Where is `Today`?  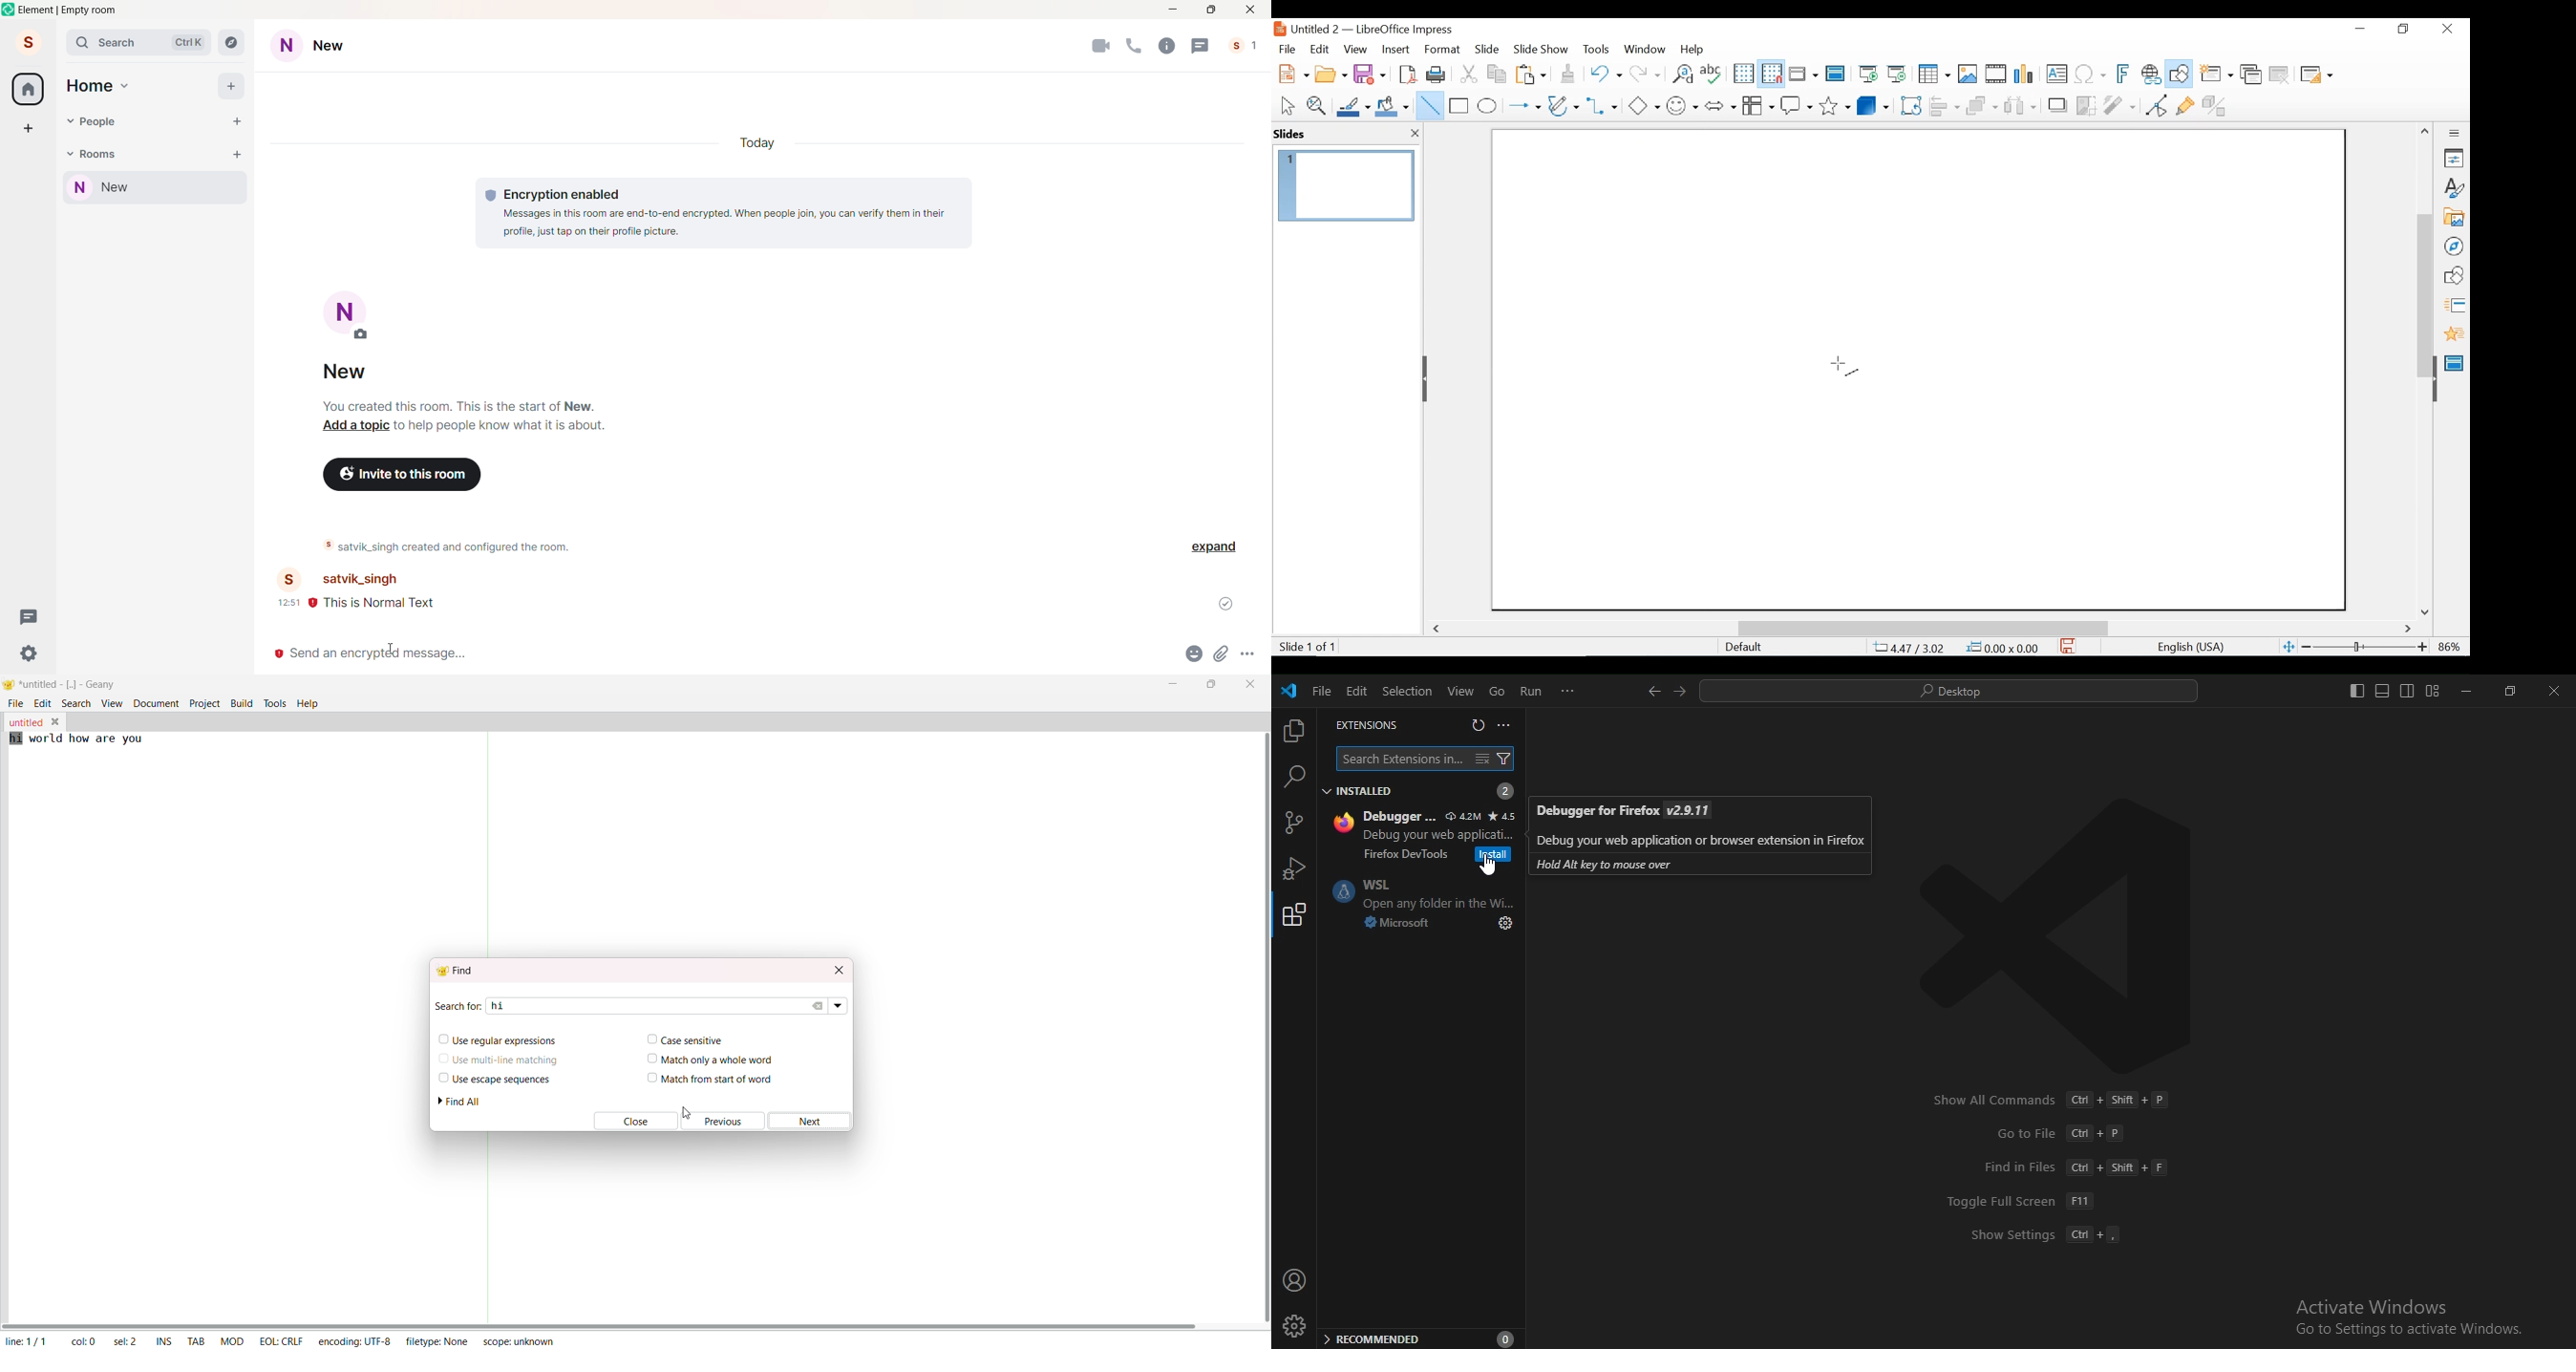 Today is located at coordinates (764, 144).